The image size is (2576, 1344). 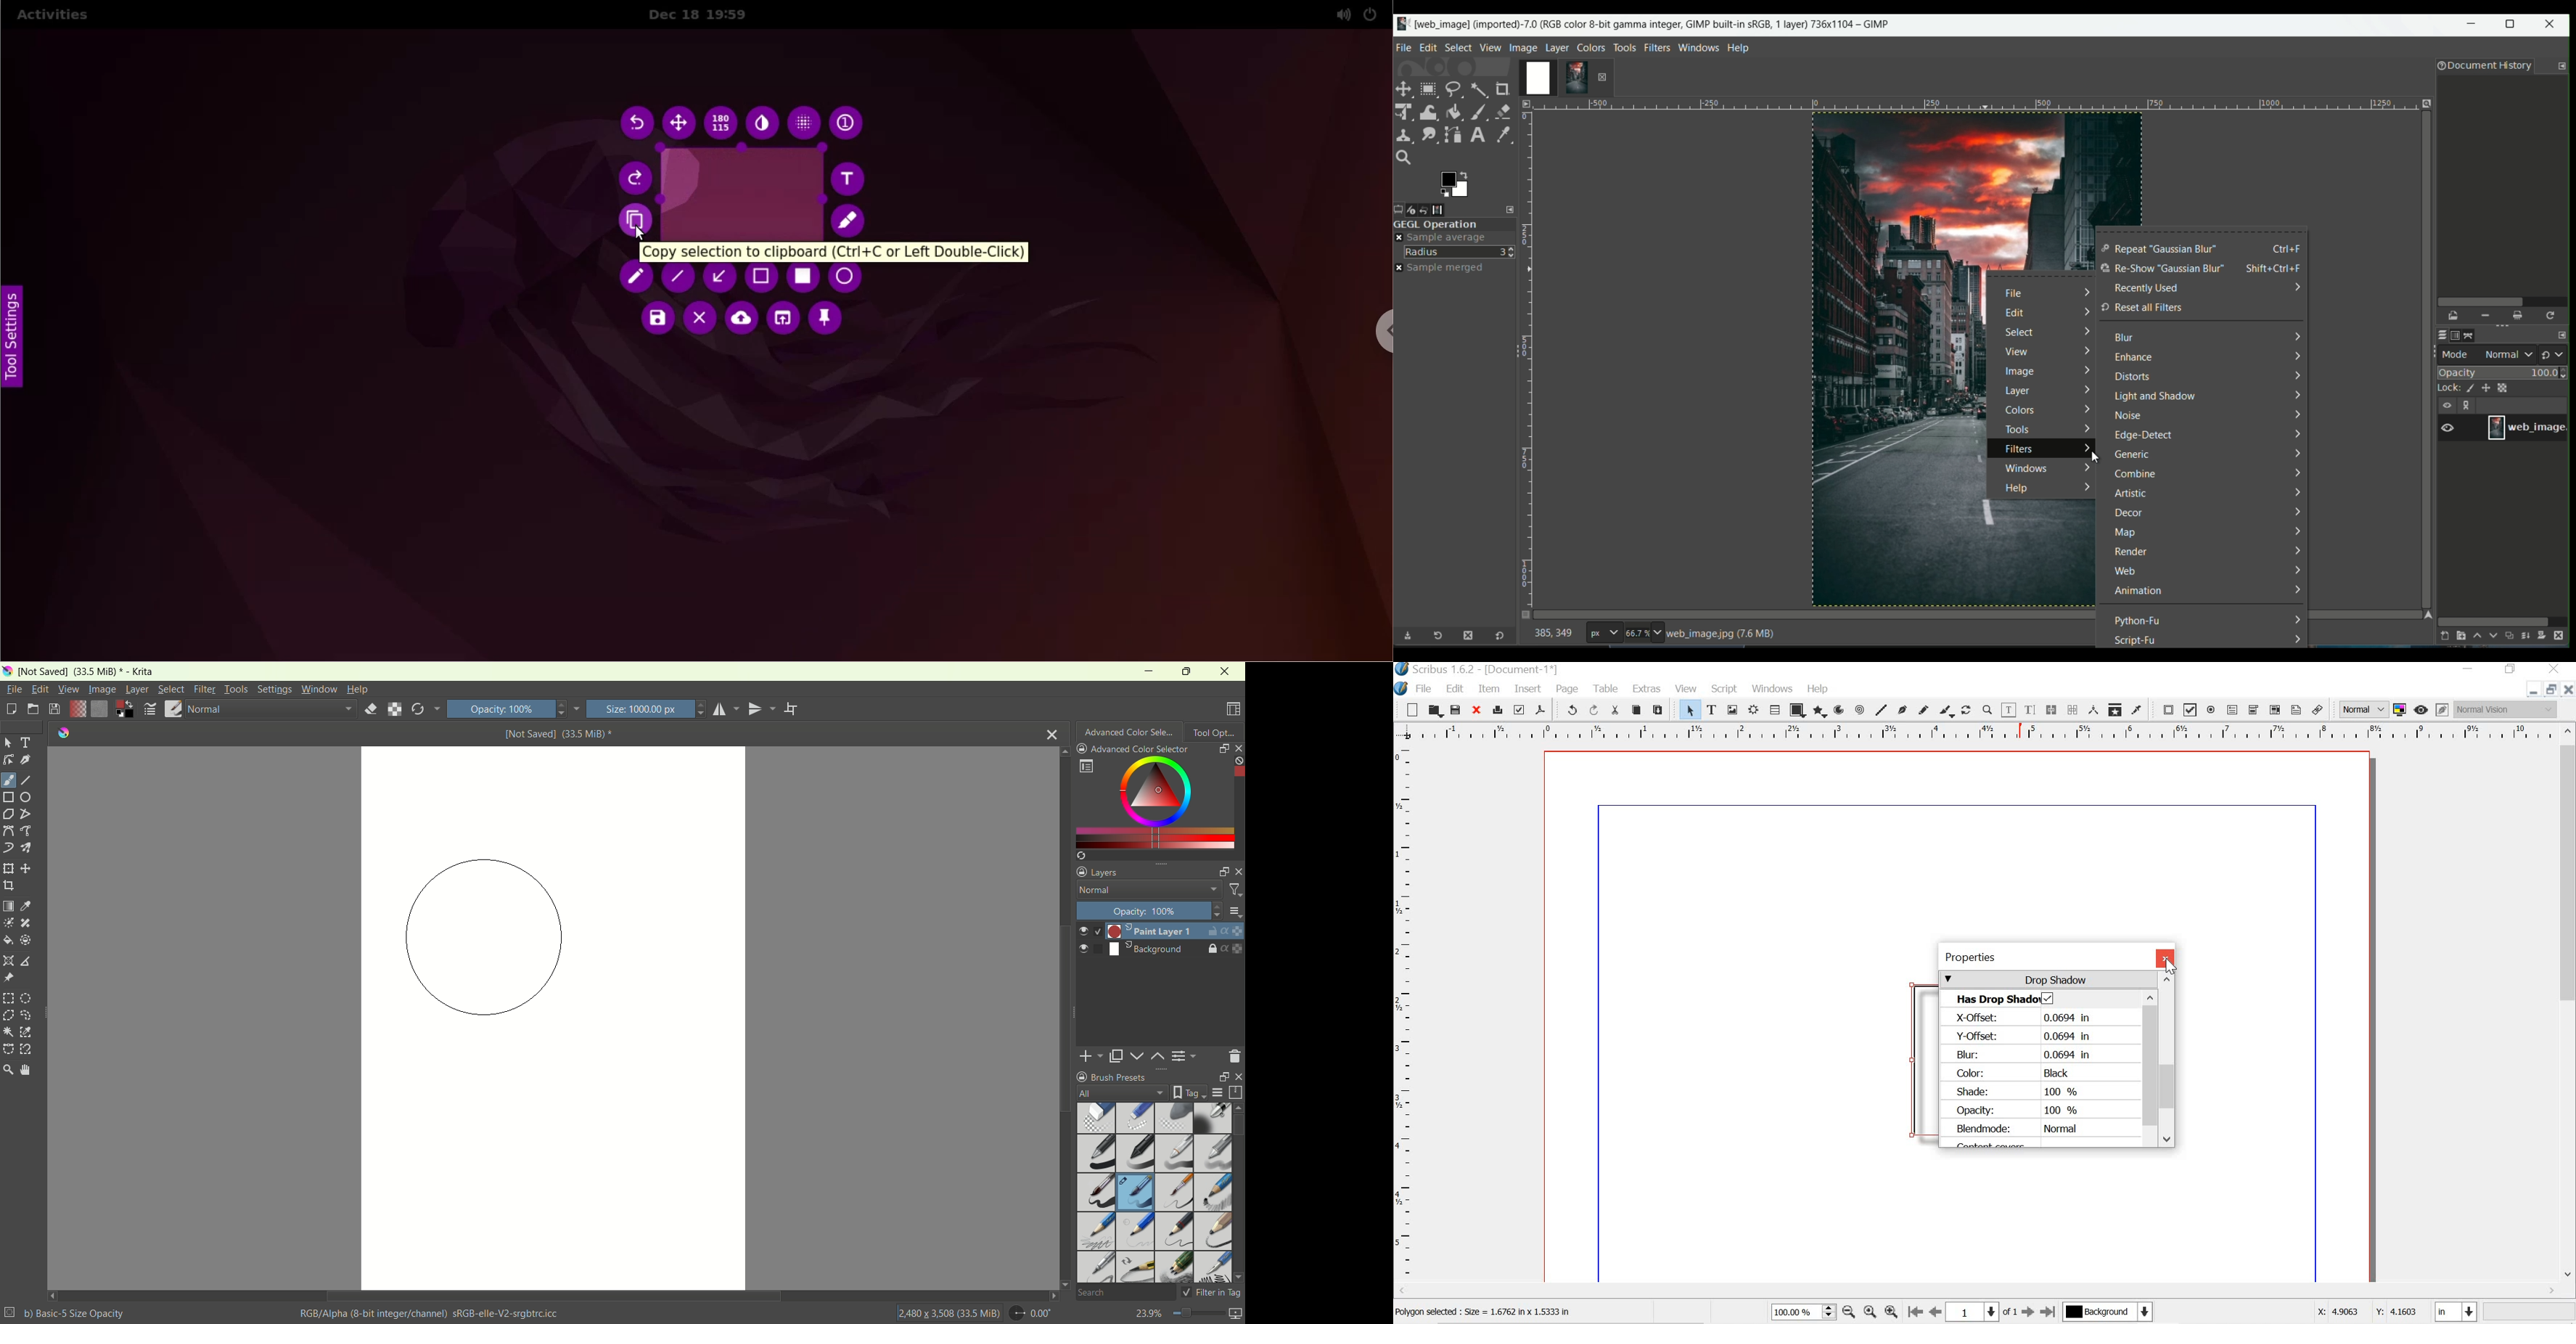 I want to click on shape, so click(x=1796, y=711).